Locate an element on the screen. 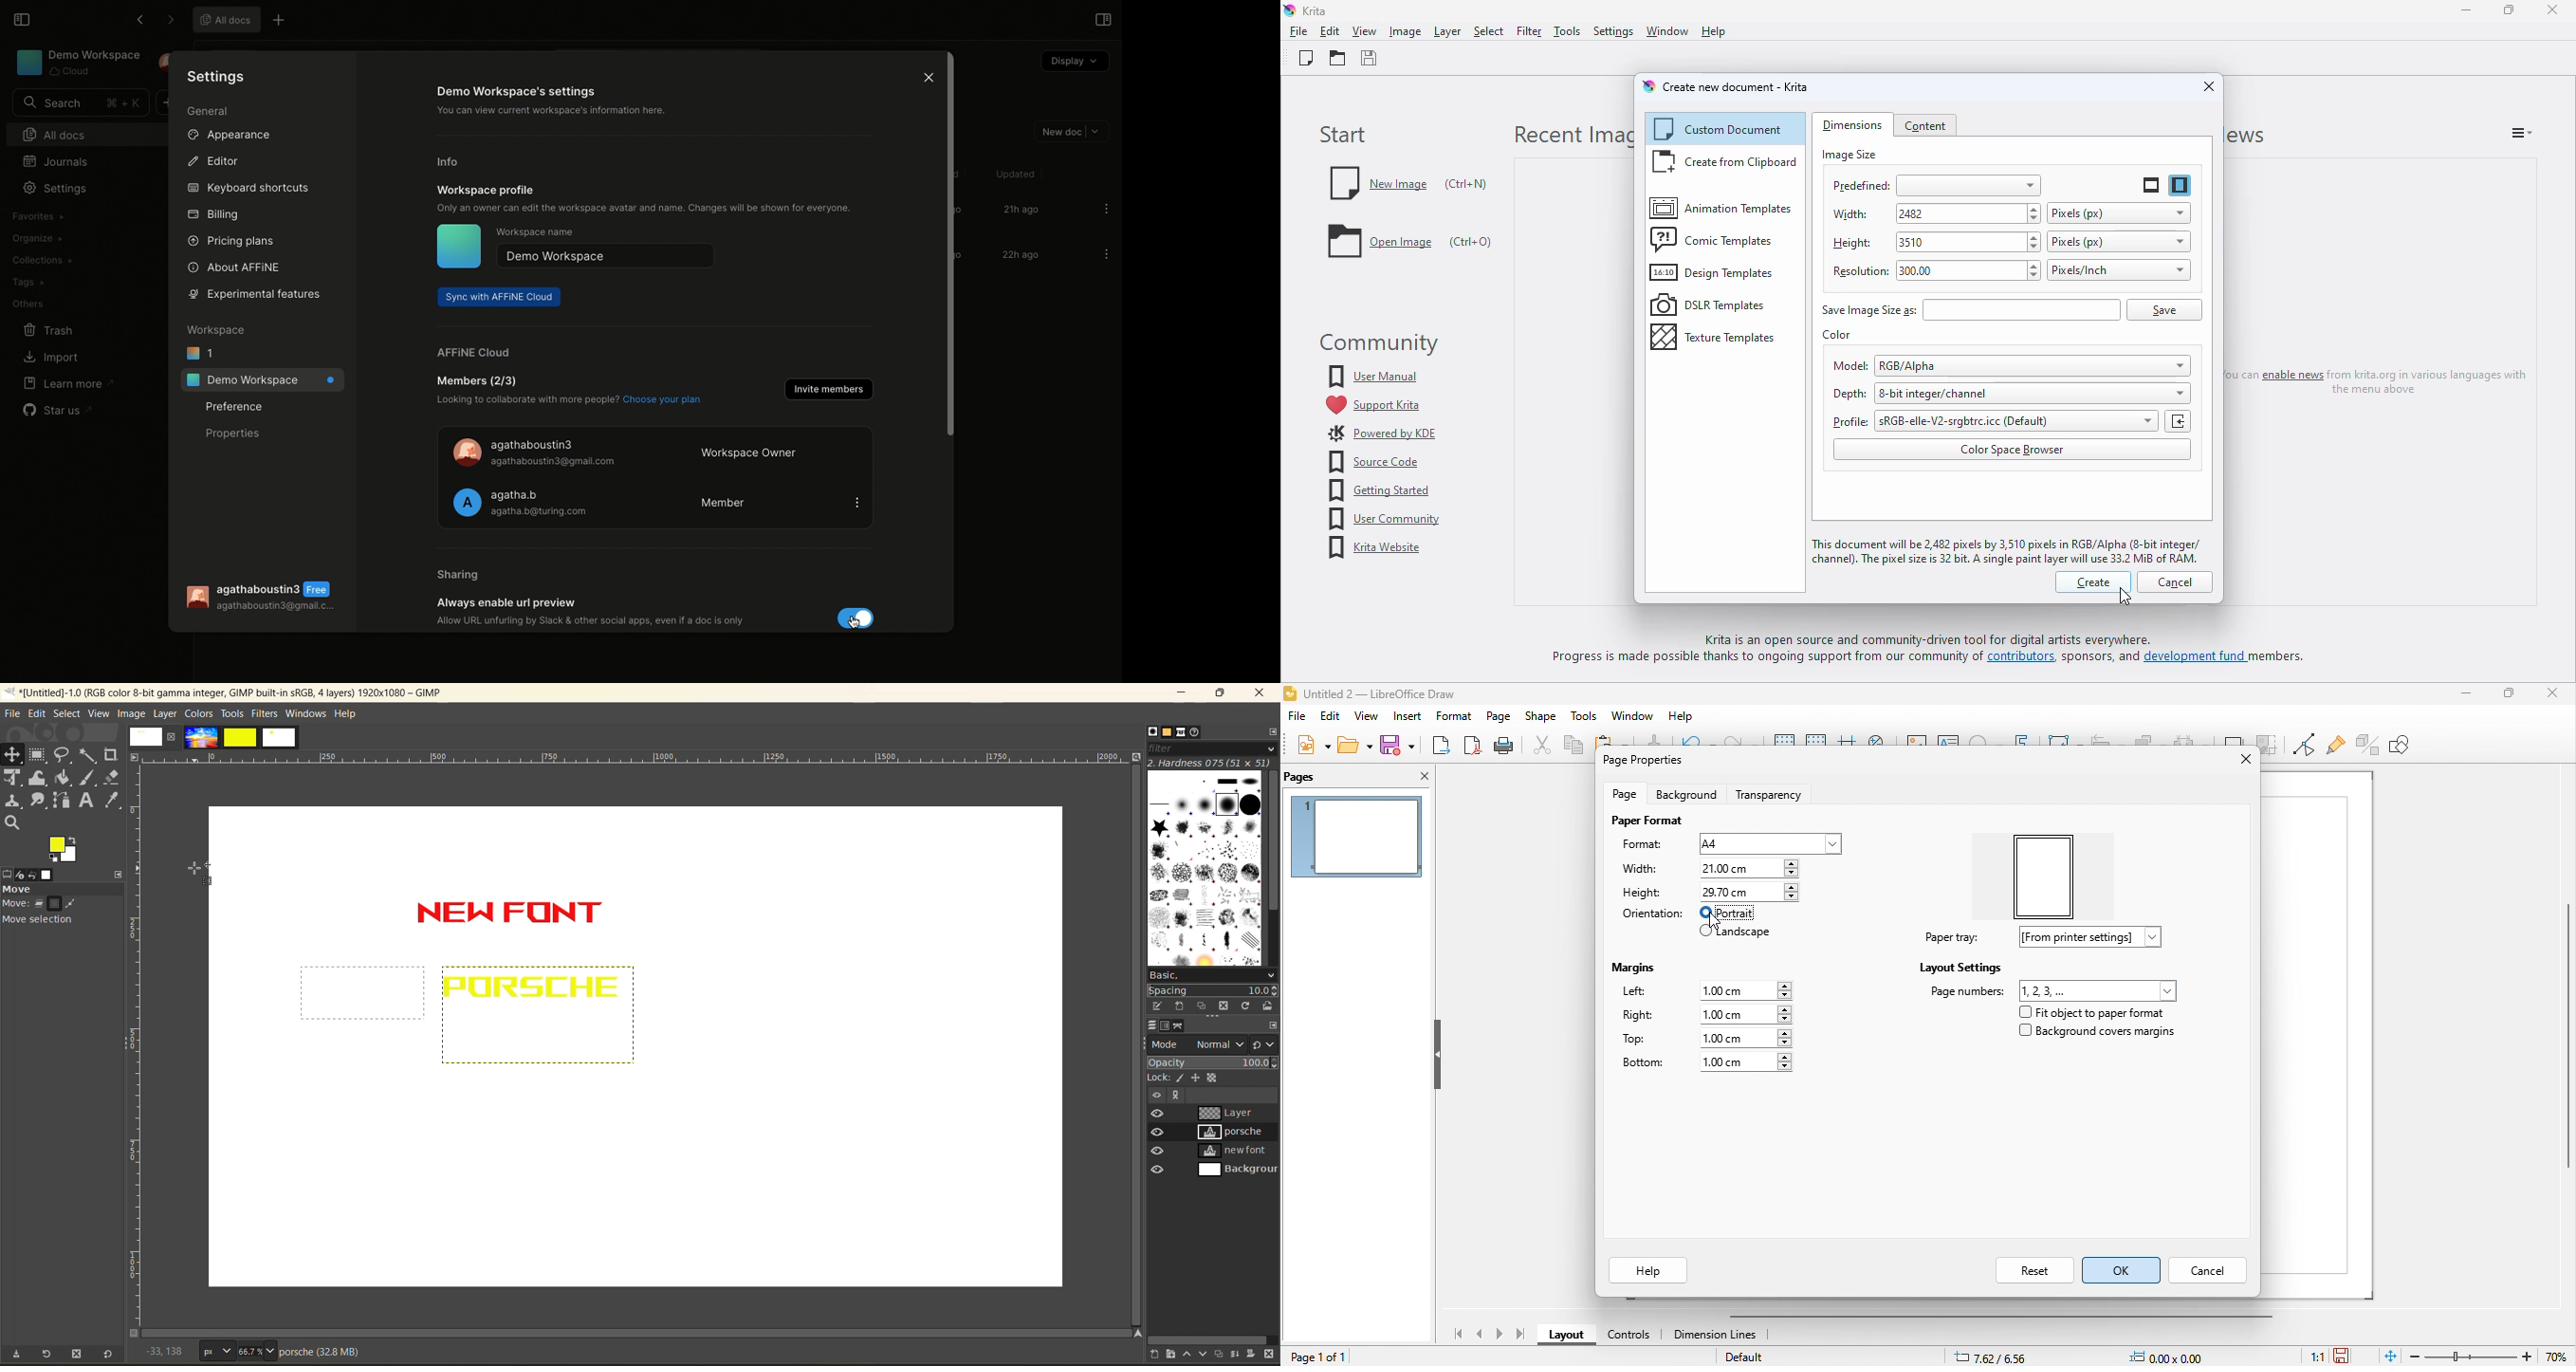 The height and width of the screenshot is (1372, 2576). cancel is located at coordinates (2175, 582).